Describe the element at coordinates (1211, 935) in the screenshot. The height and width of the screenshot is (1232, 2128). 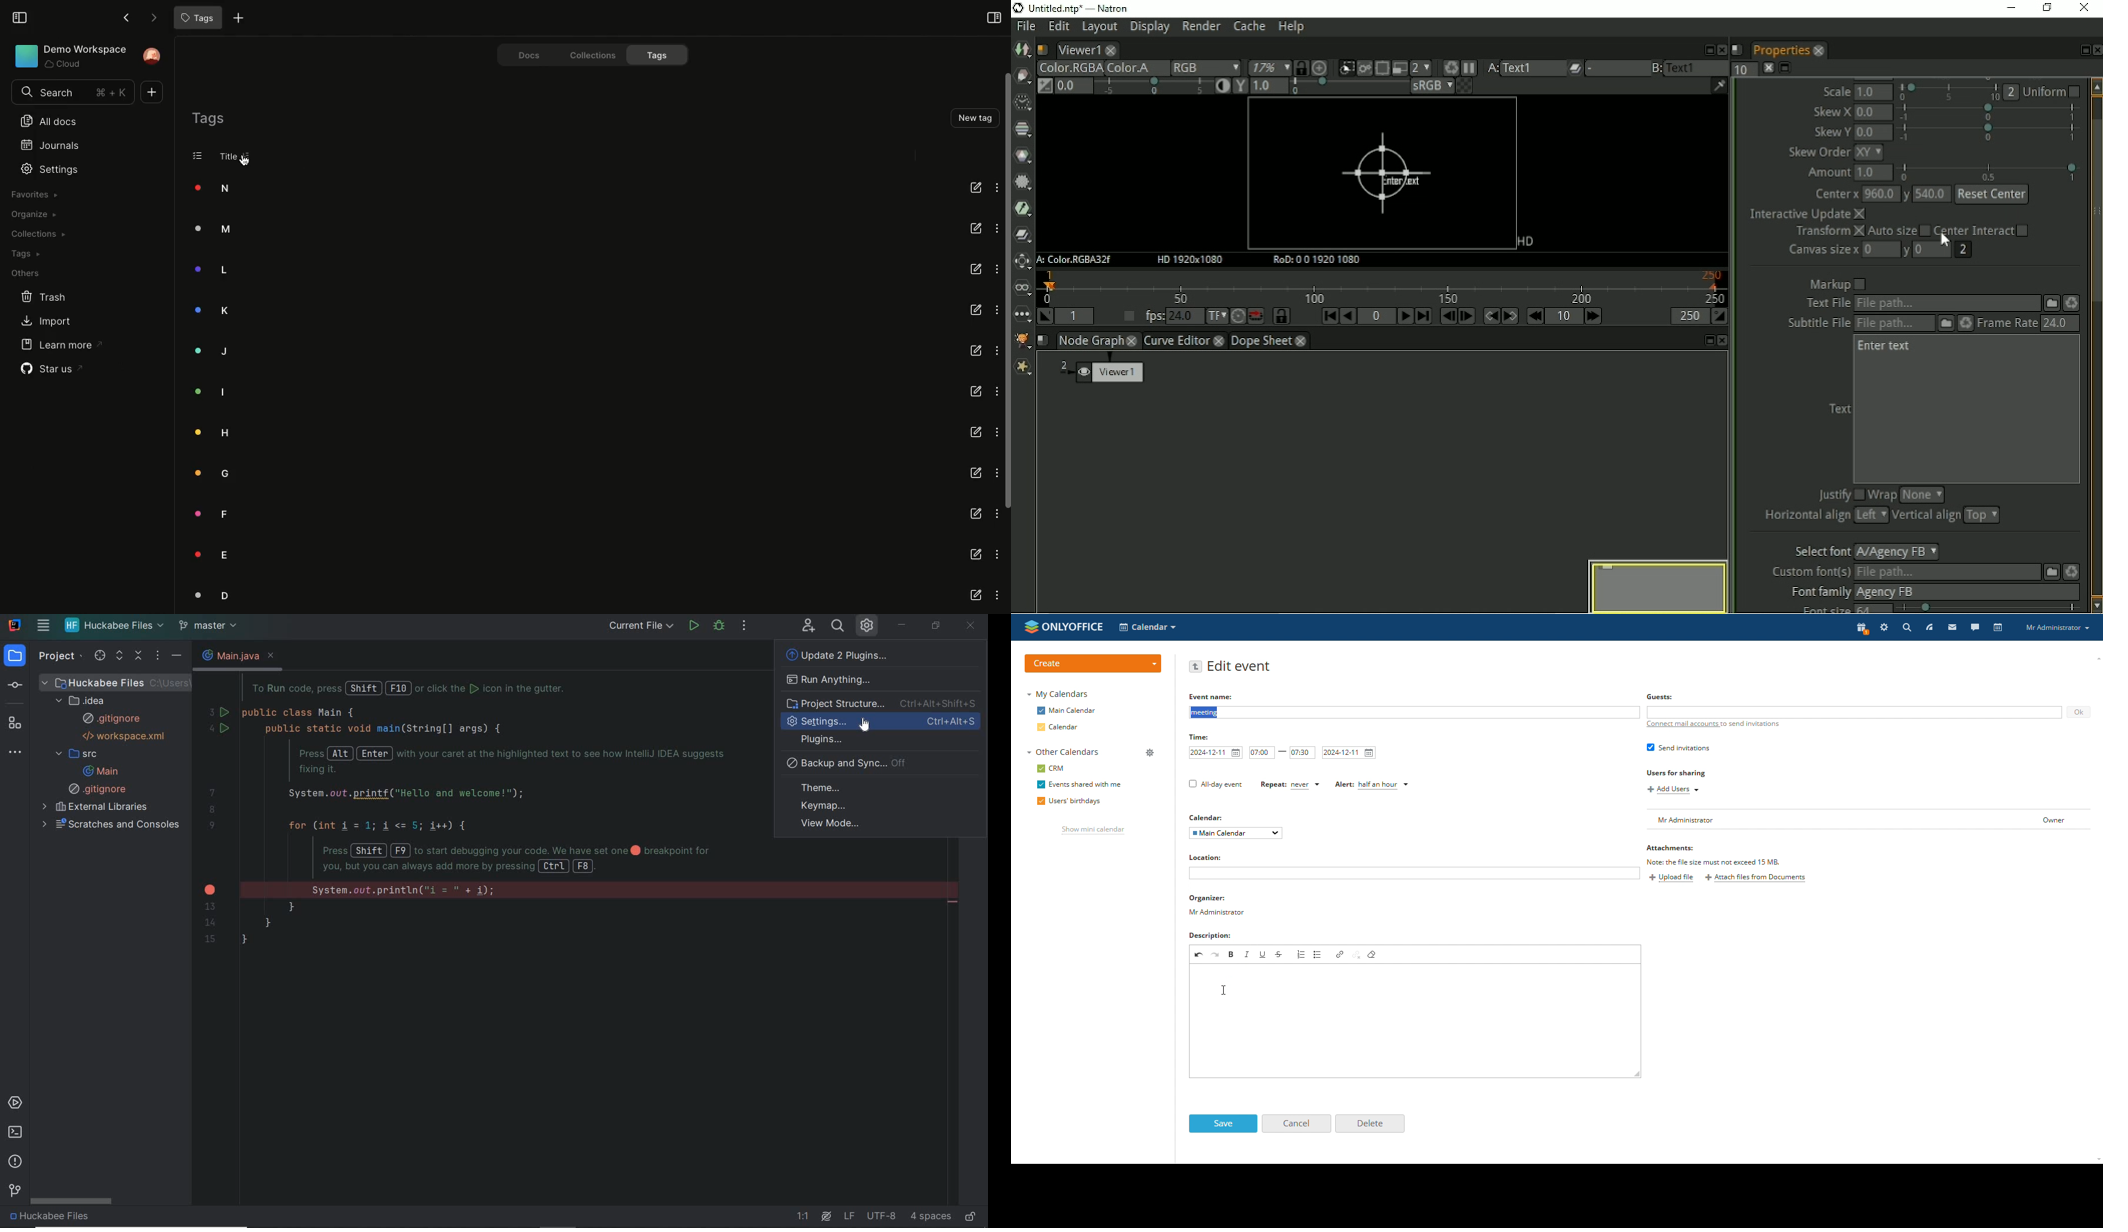
I see `Description:` at that location.